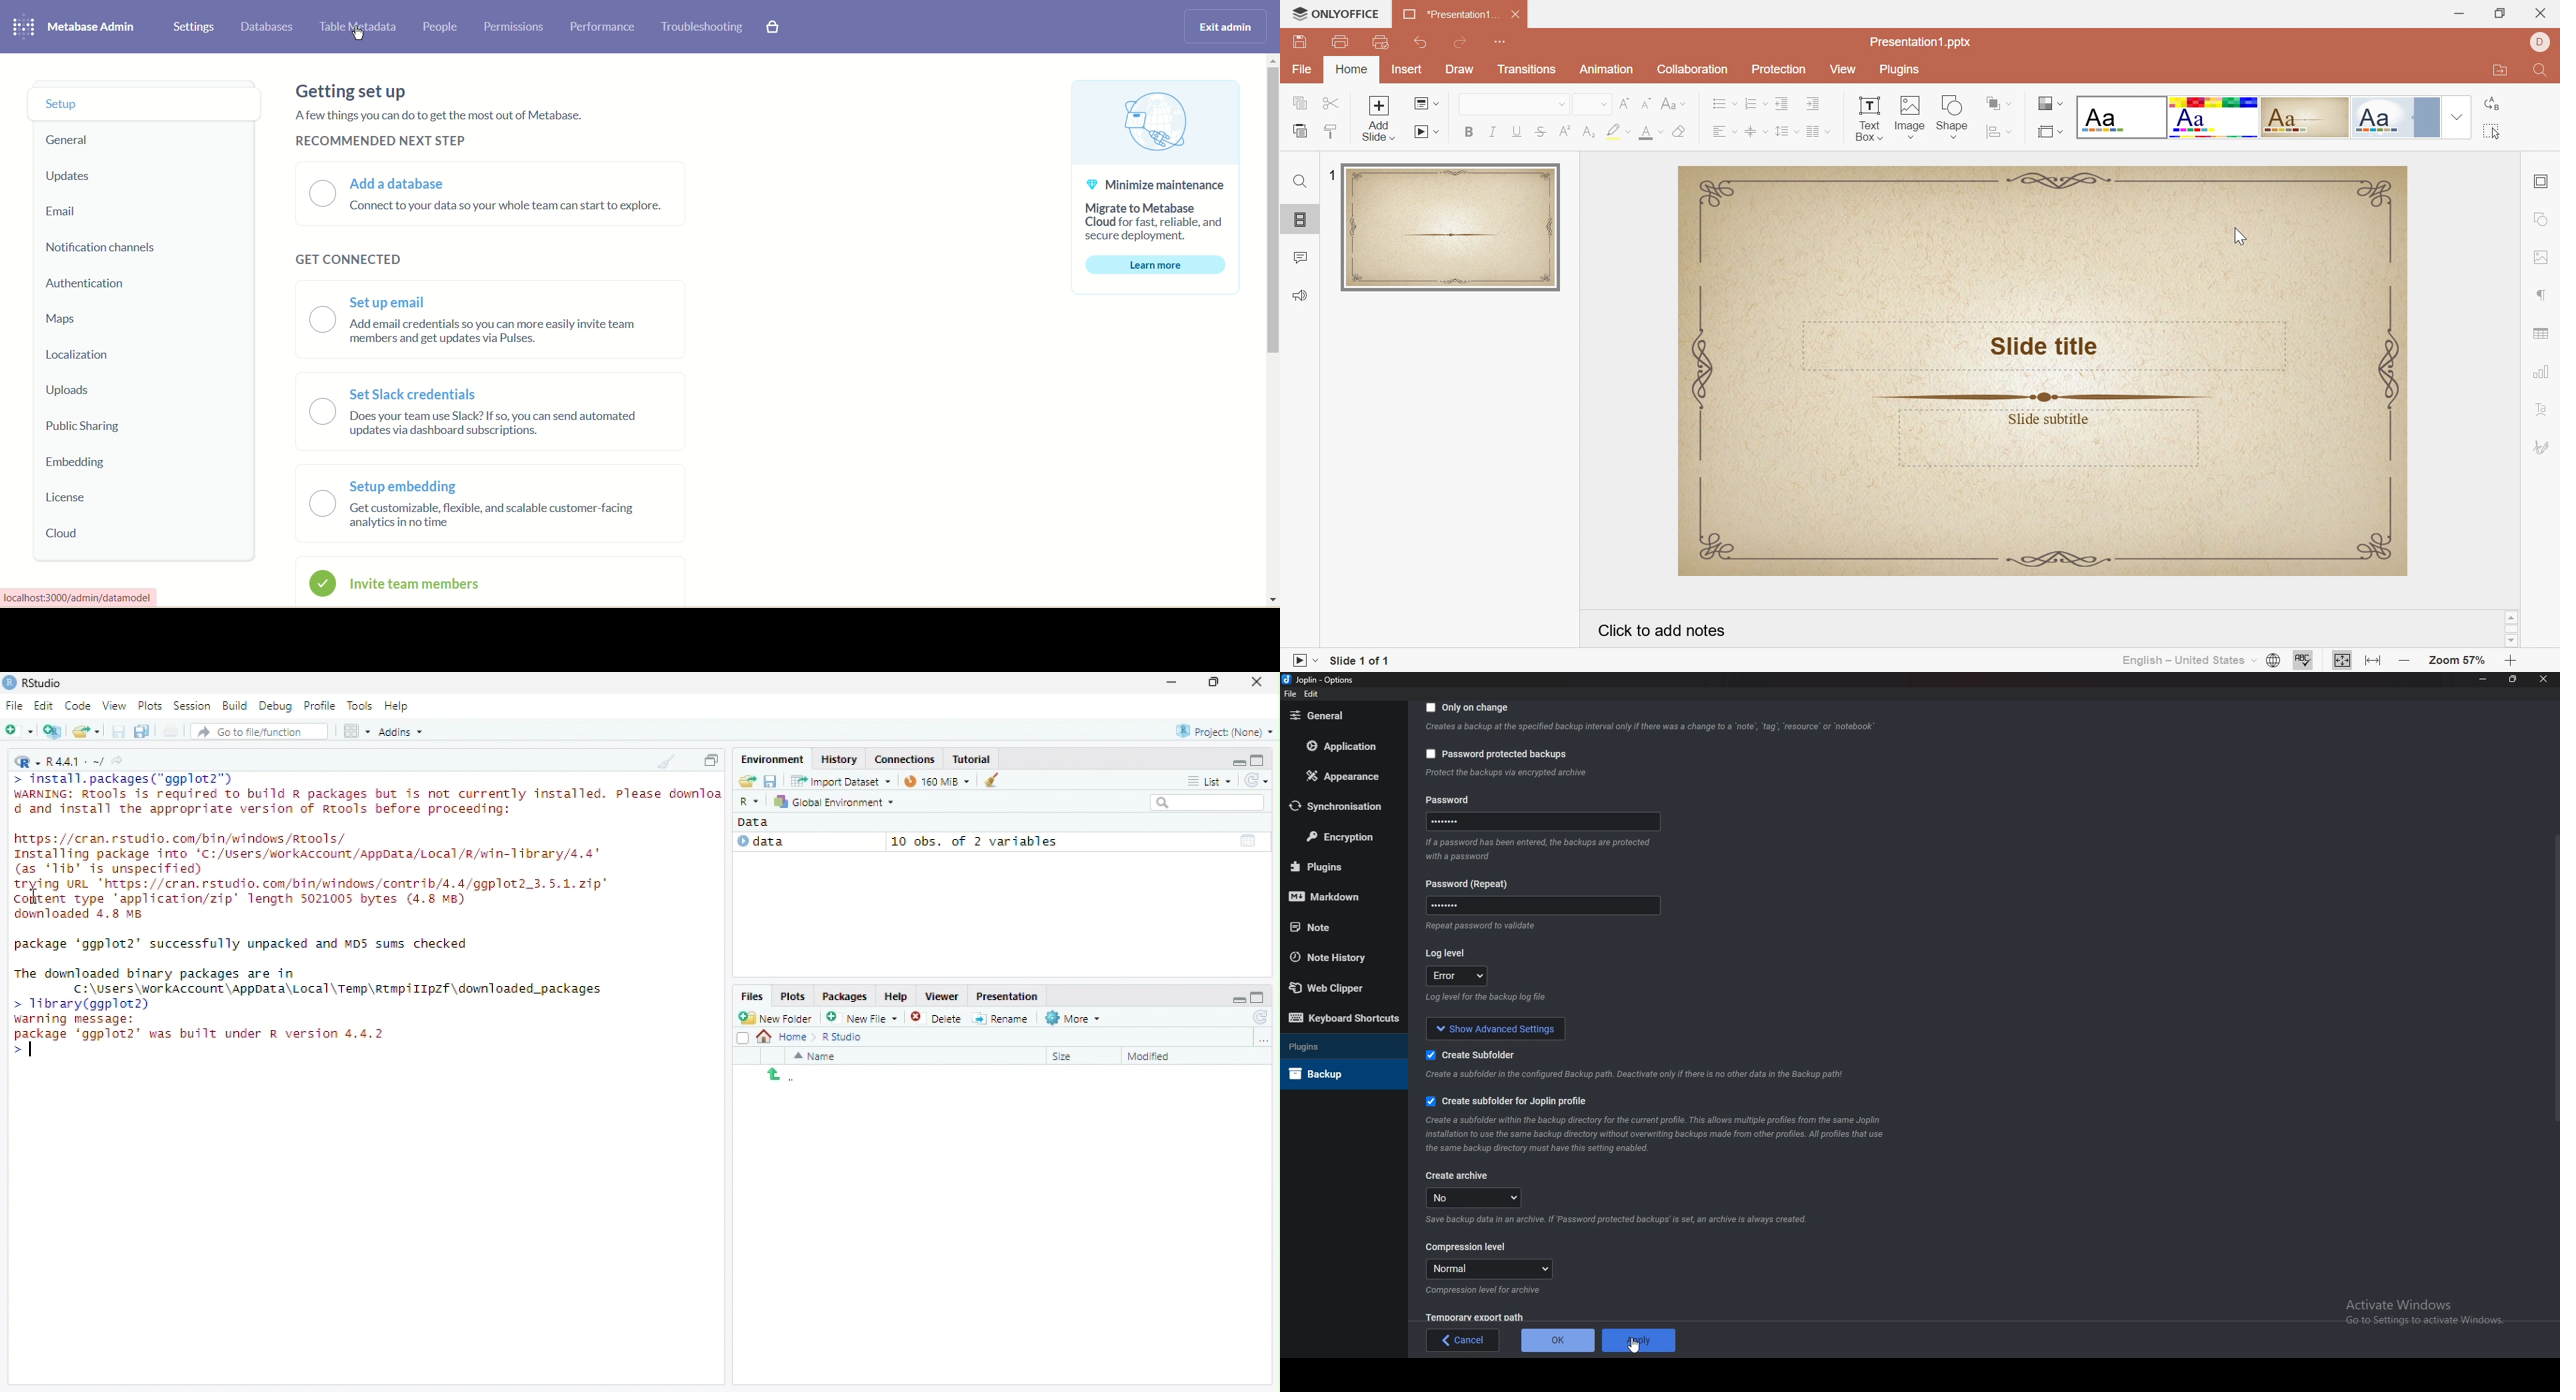 This screenshot has height=1400, width=2576. I want to click on Appearance, so click(1339, 777).